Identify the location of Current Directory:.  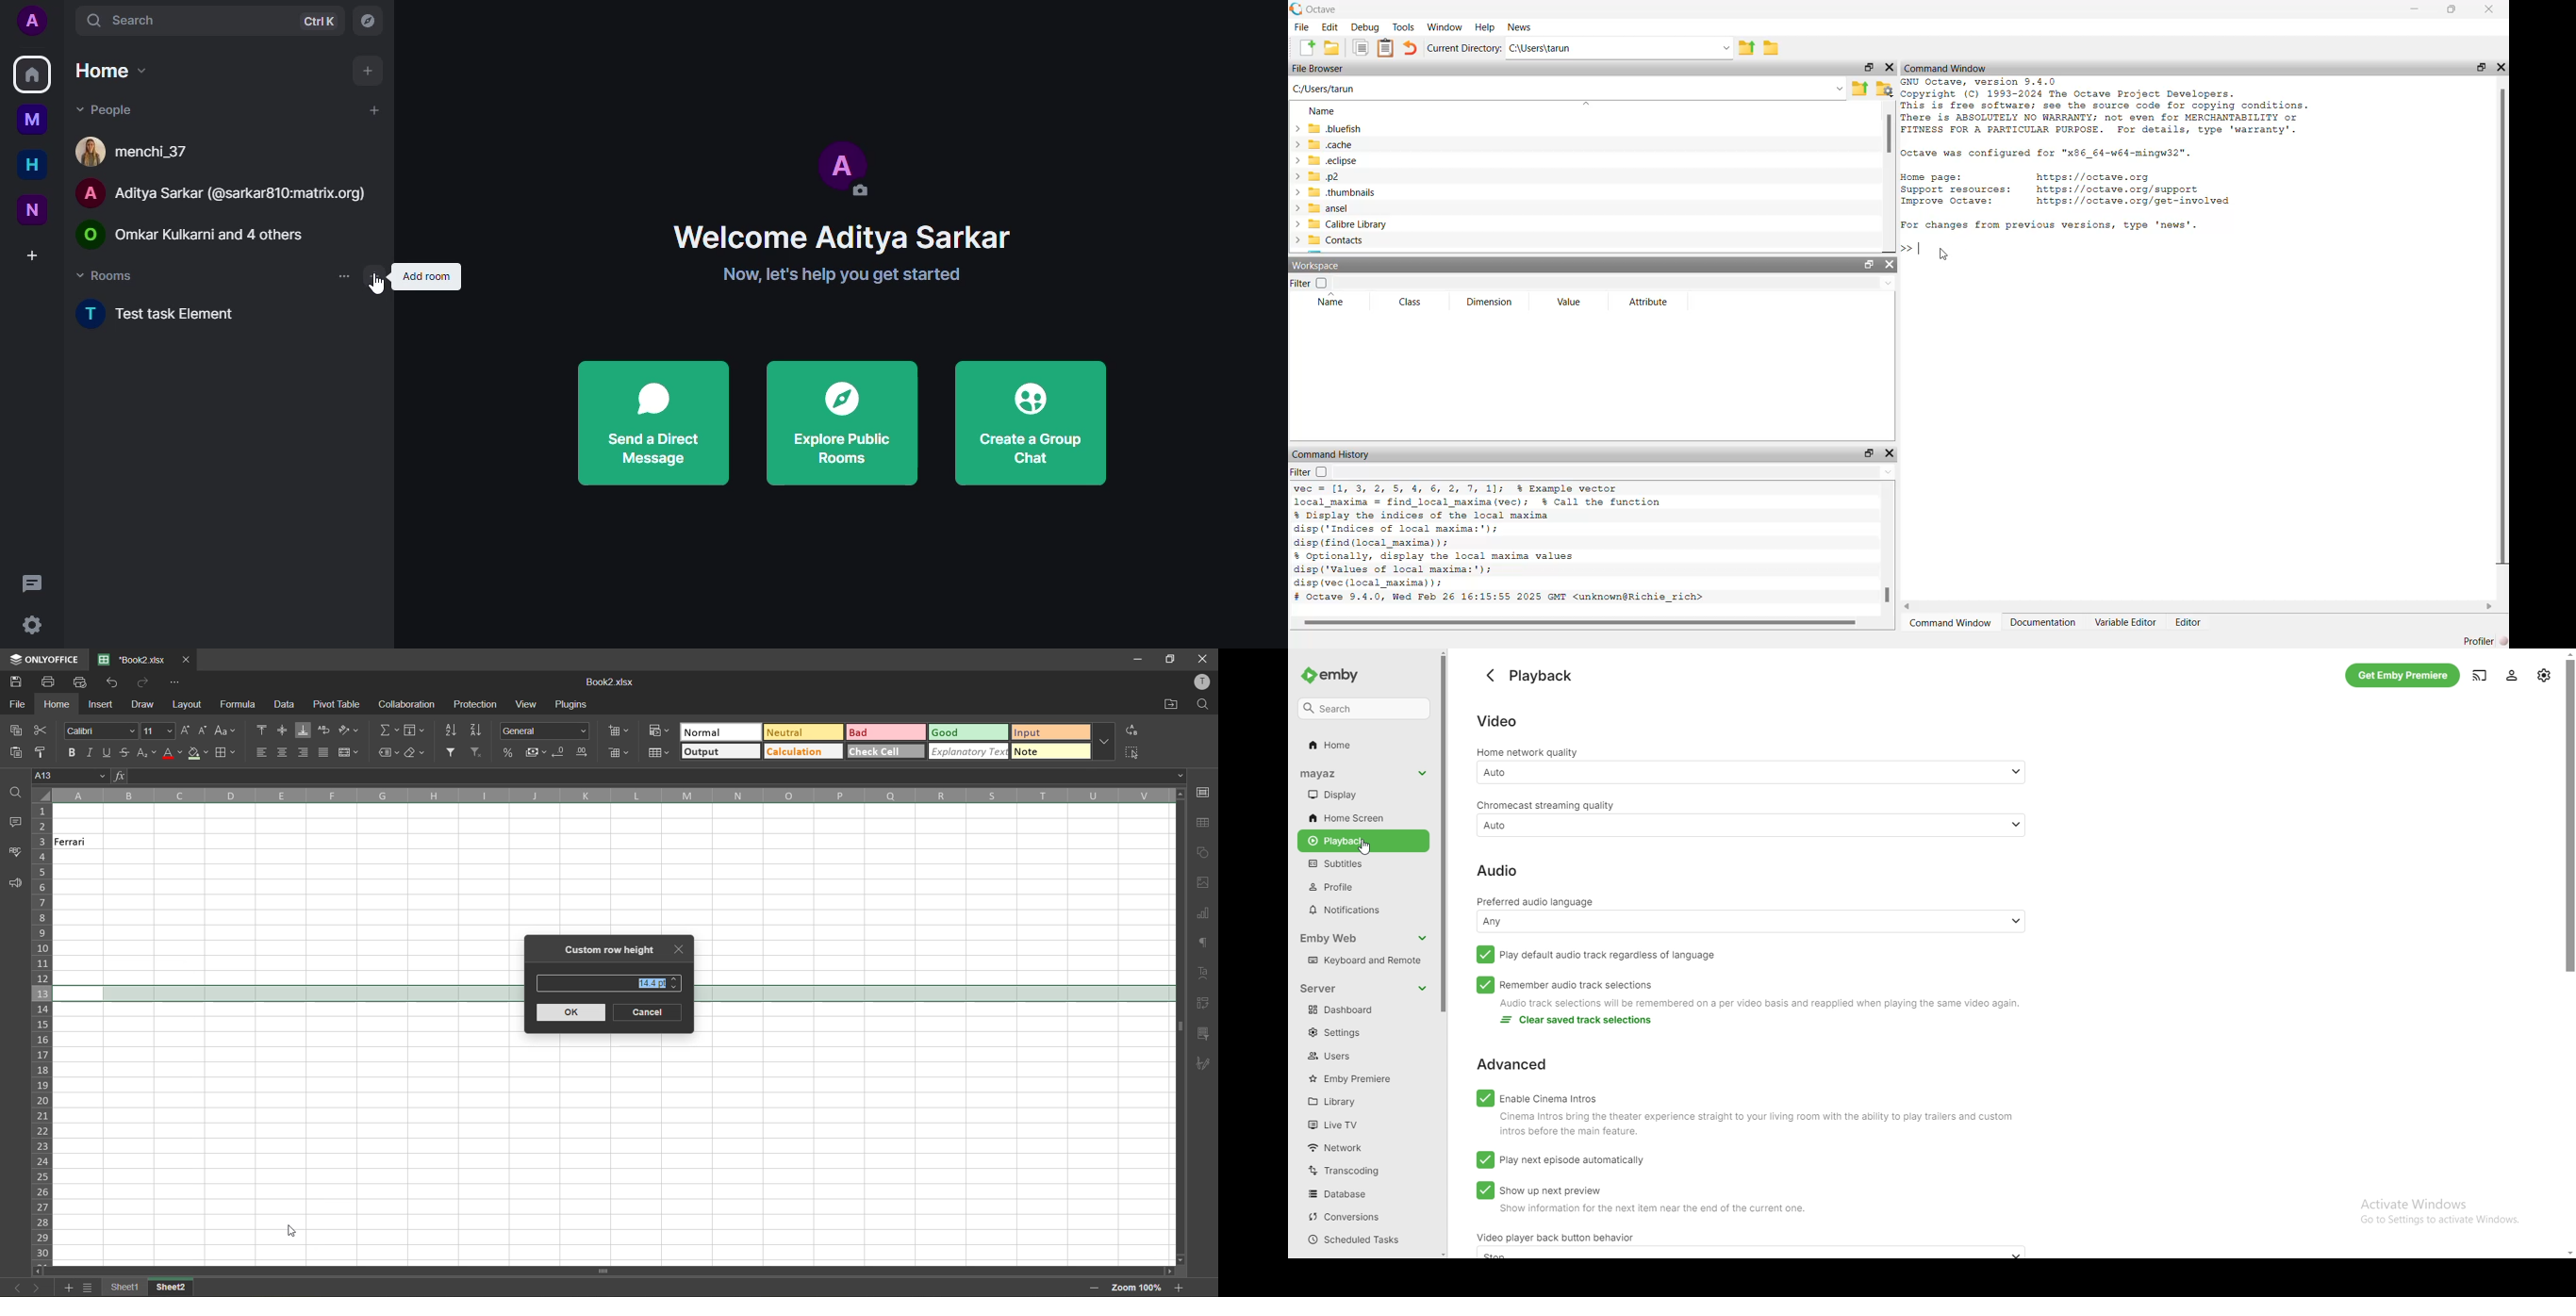
(1465, 48).